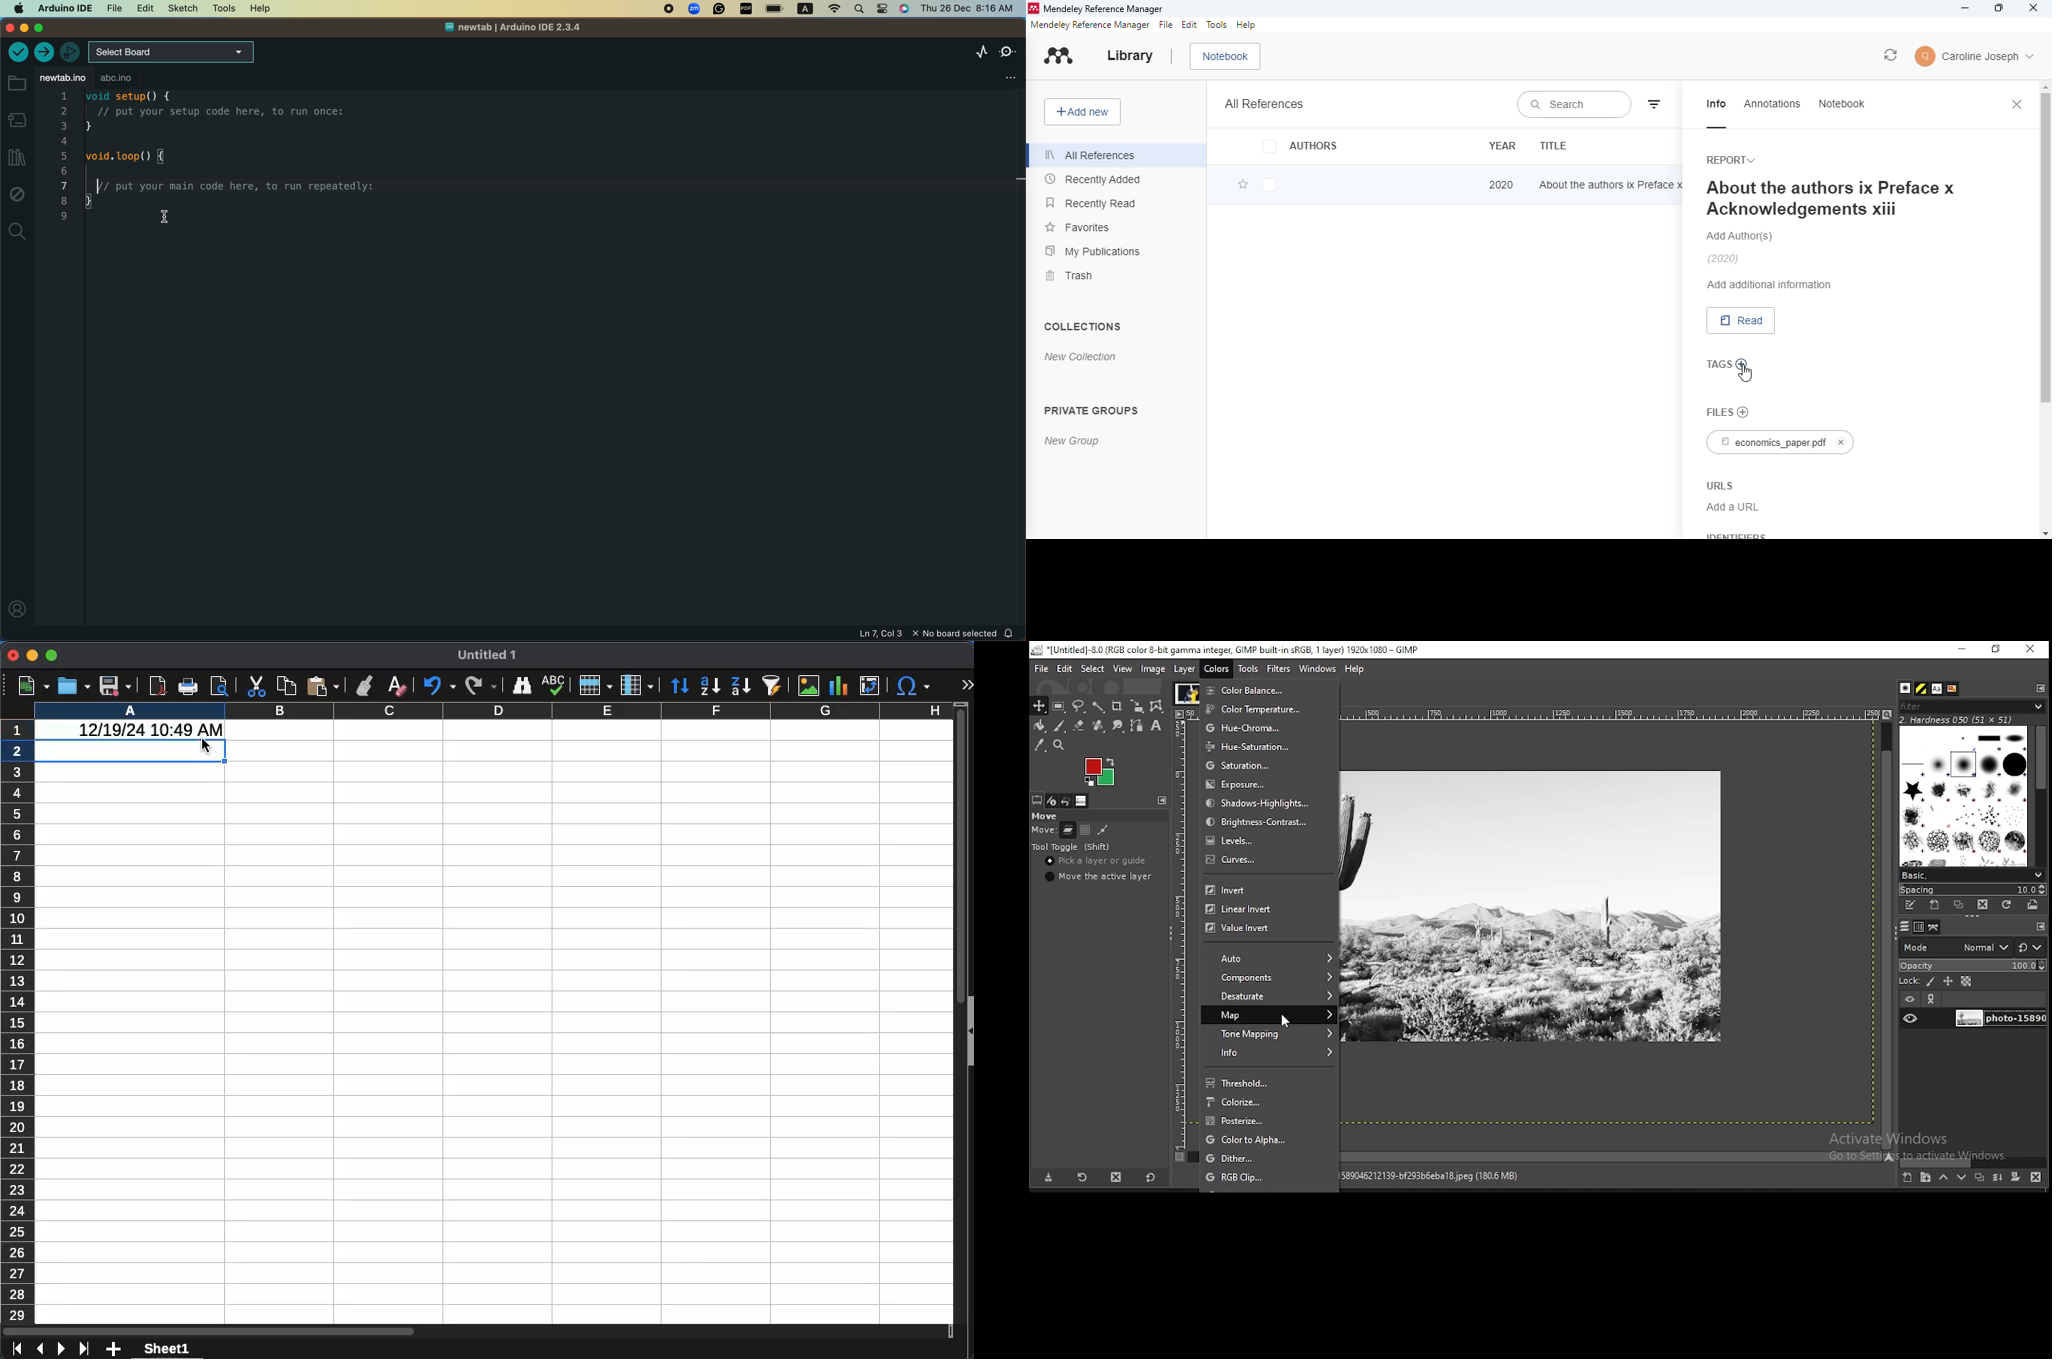 This screenshot has height=1372, width=2072. What do you see at coordinates (1740, 236) in the screenshot?
I see `add authors` at bounding box center [1740, 236].